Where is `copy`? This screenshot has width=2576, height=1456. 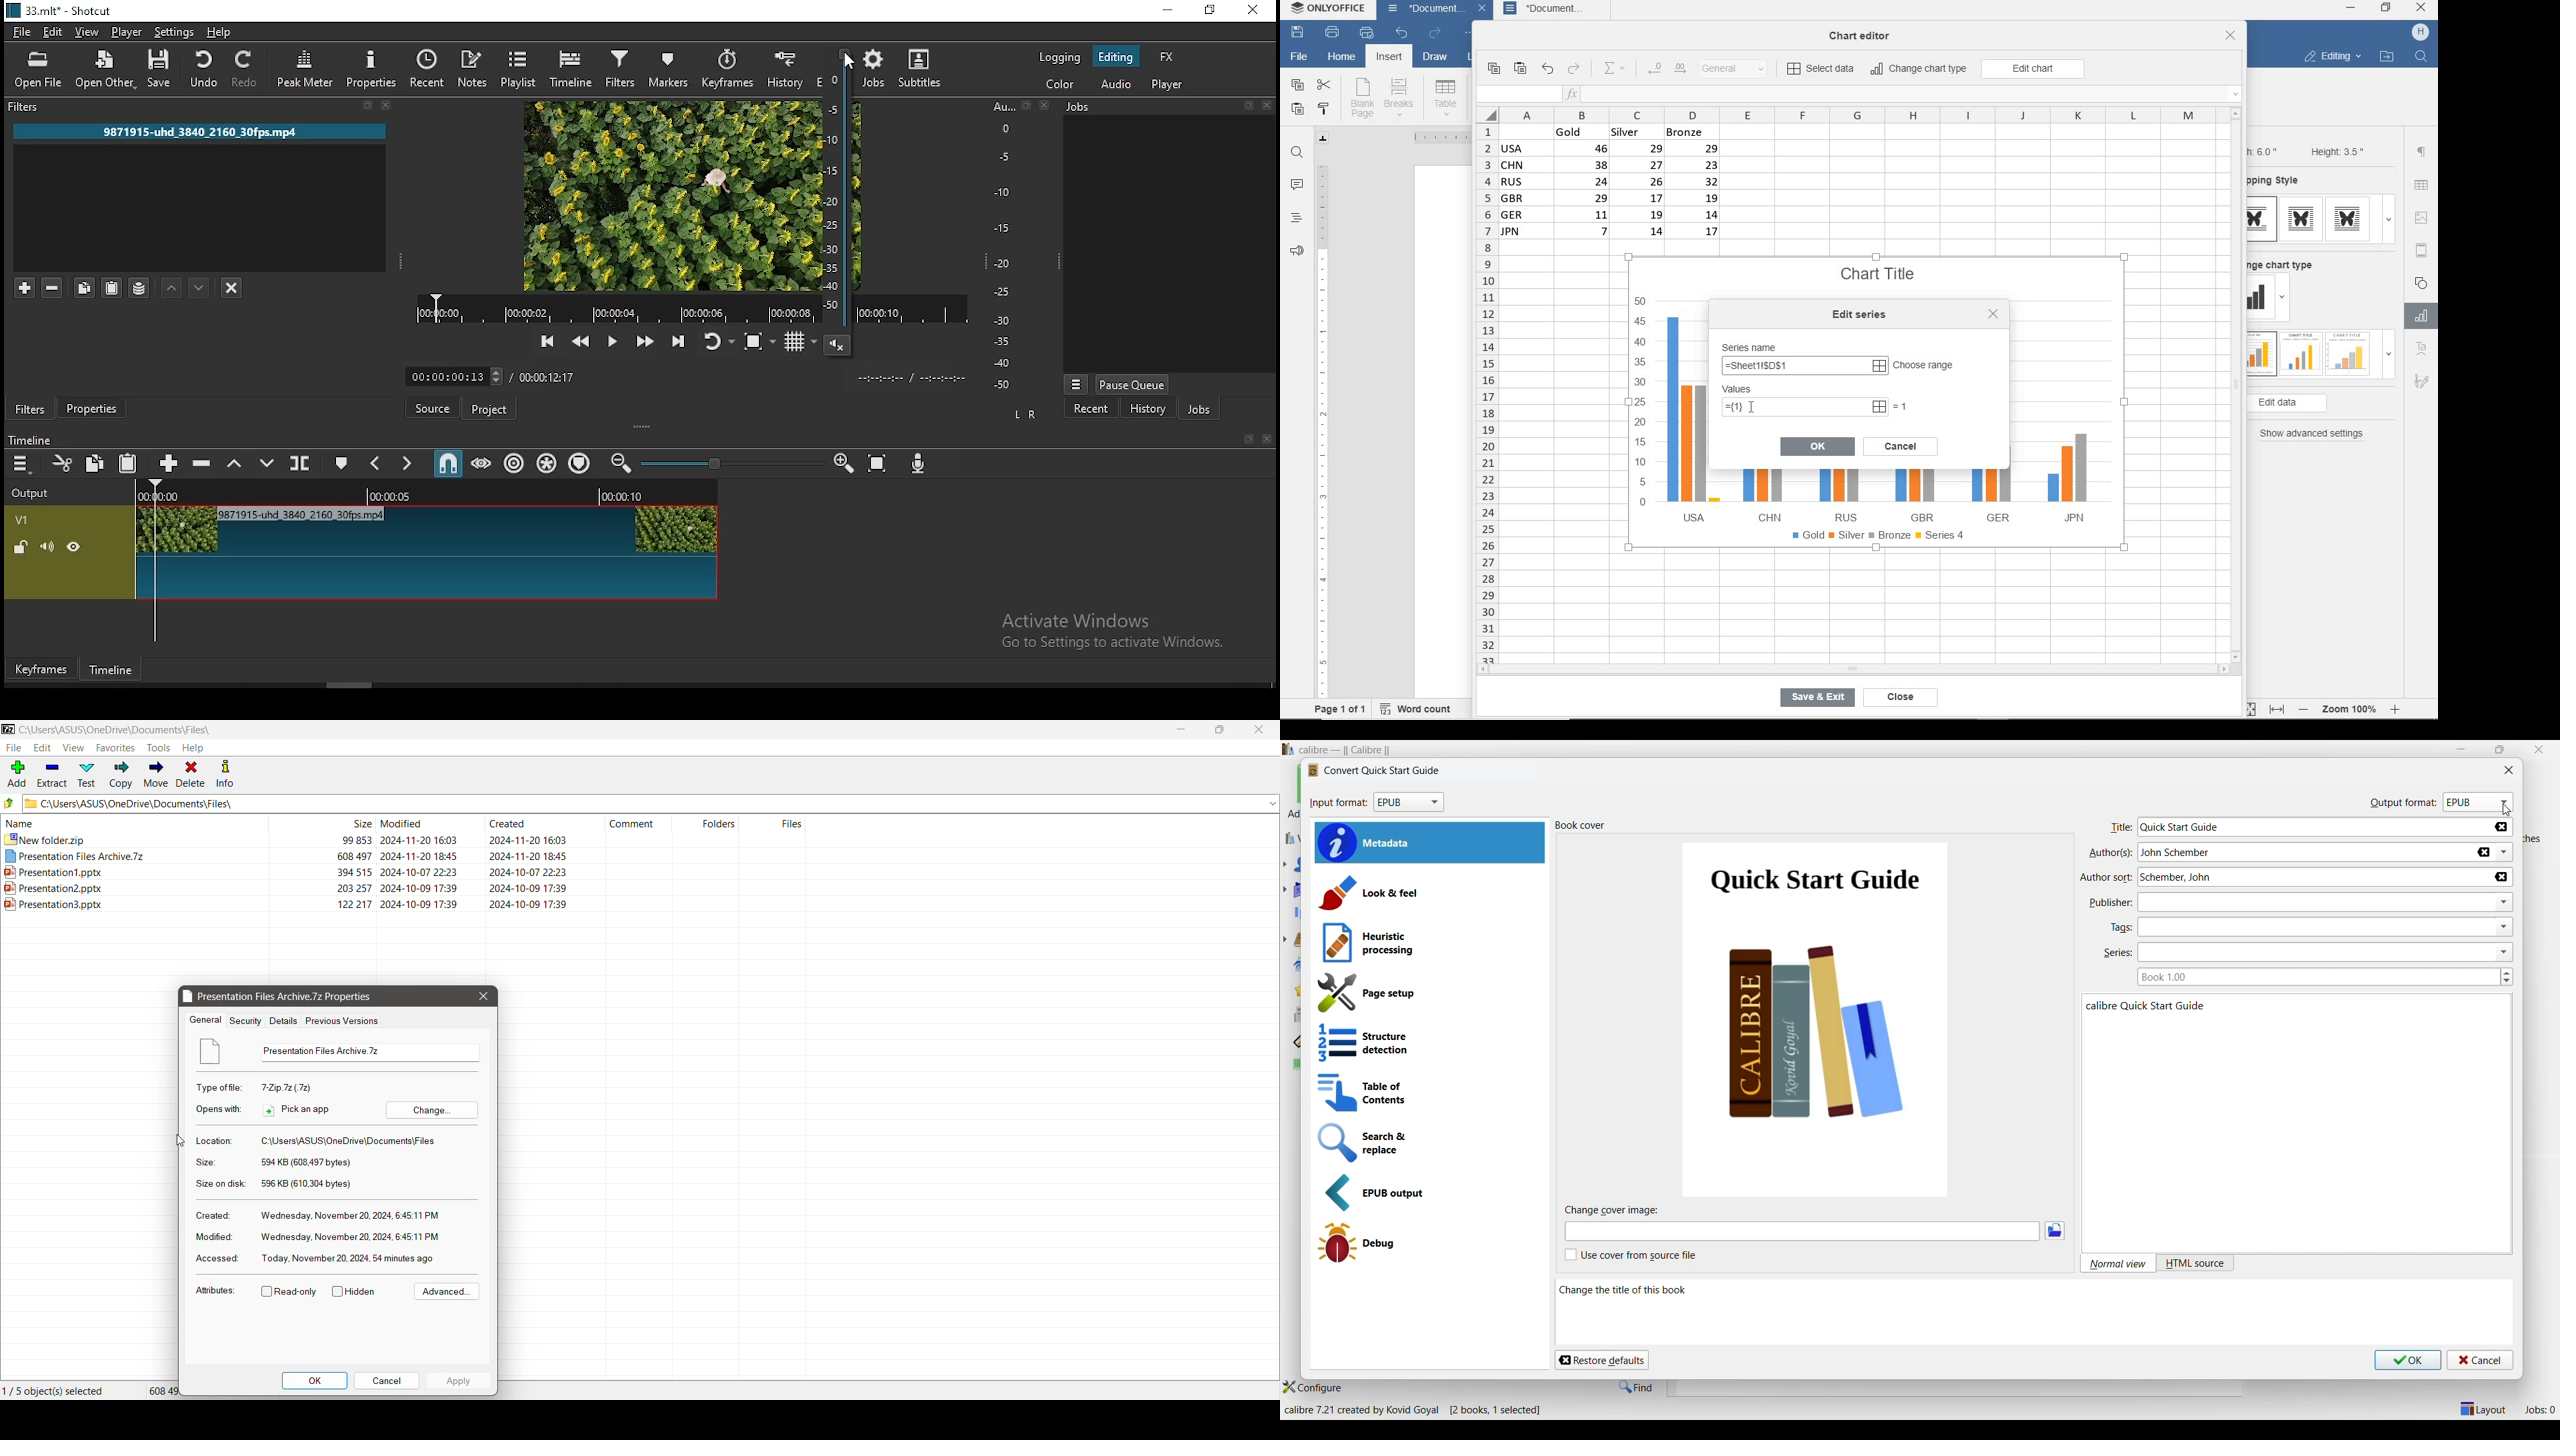 copy is located at coordinates (1493, 69).